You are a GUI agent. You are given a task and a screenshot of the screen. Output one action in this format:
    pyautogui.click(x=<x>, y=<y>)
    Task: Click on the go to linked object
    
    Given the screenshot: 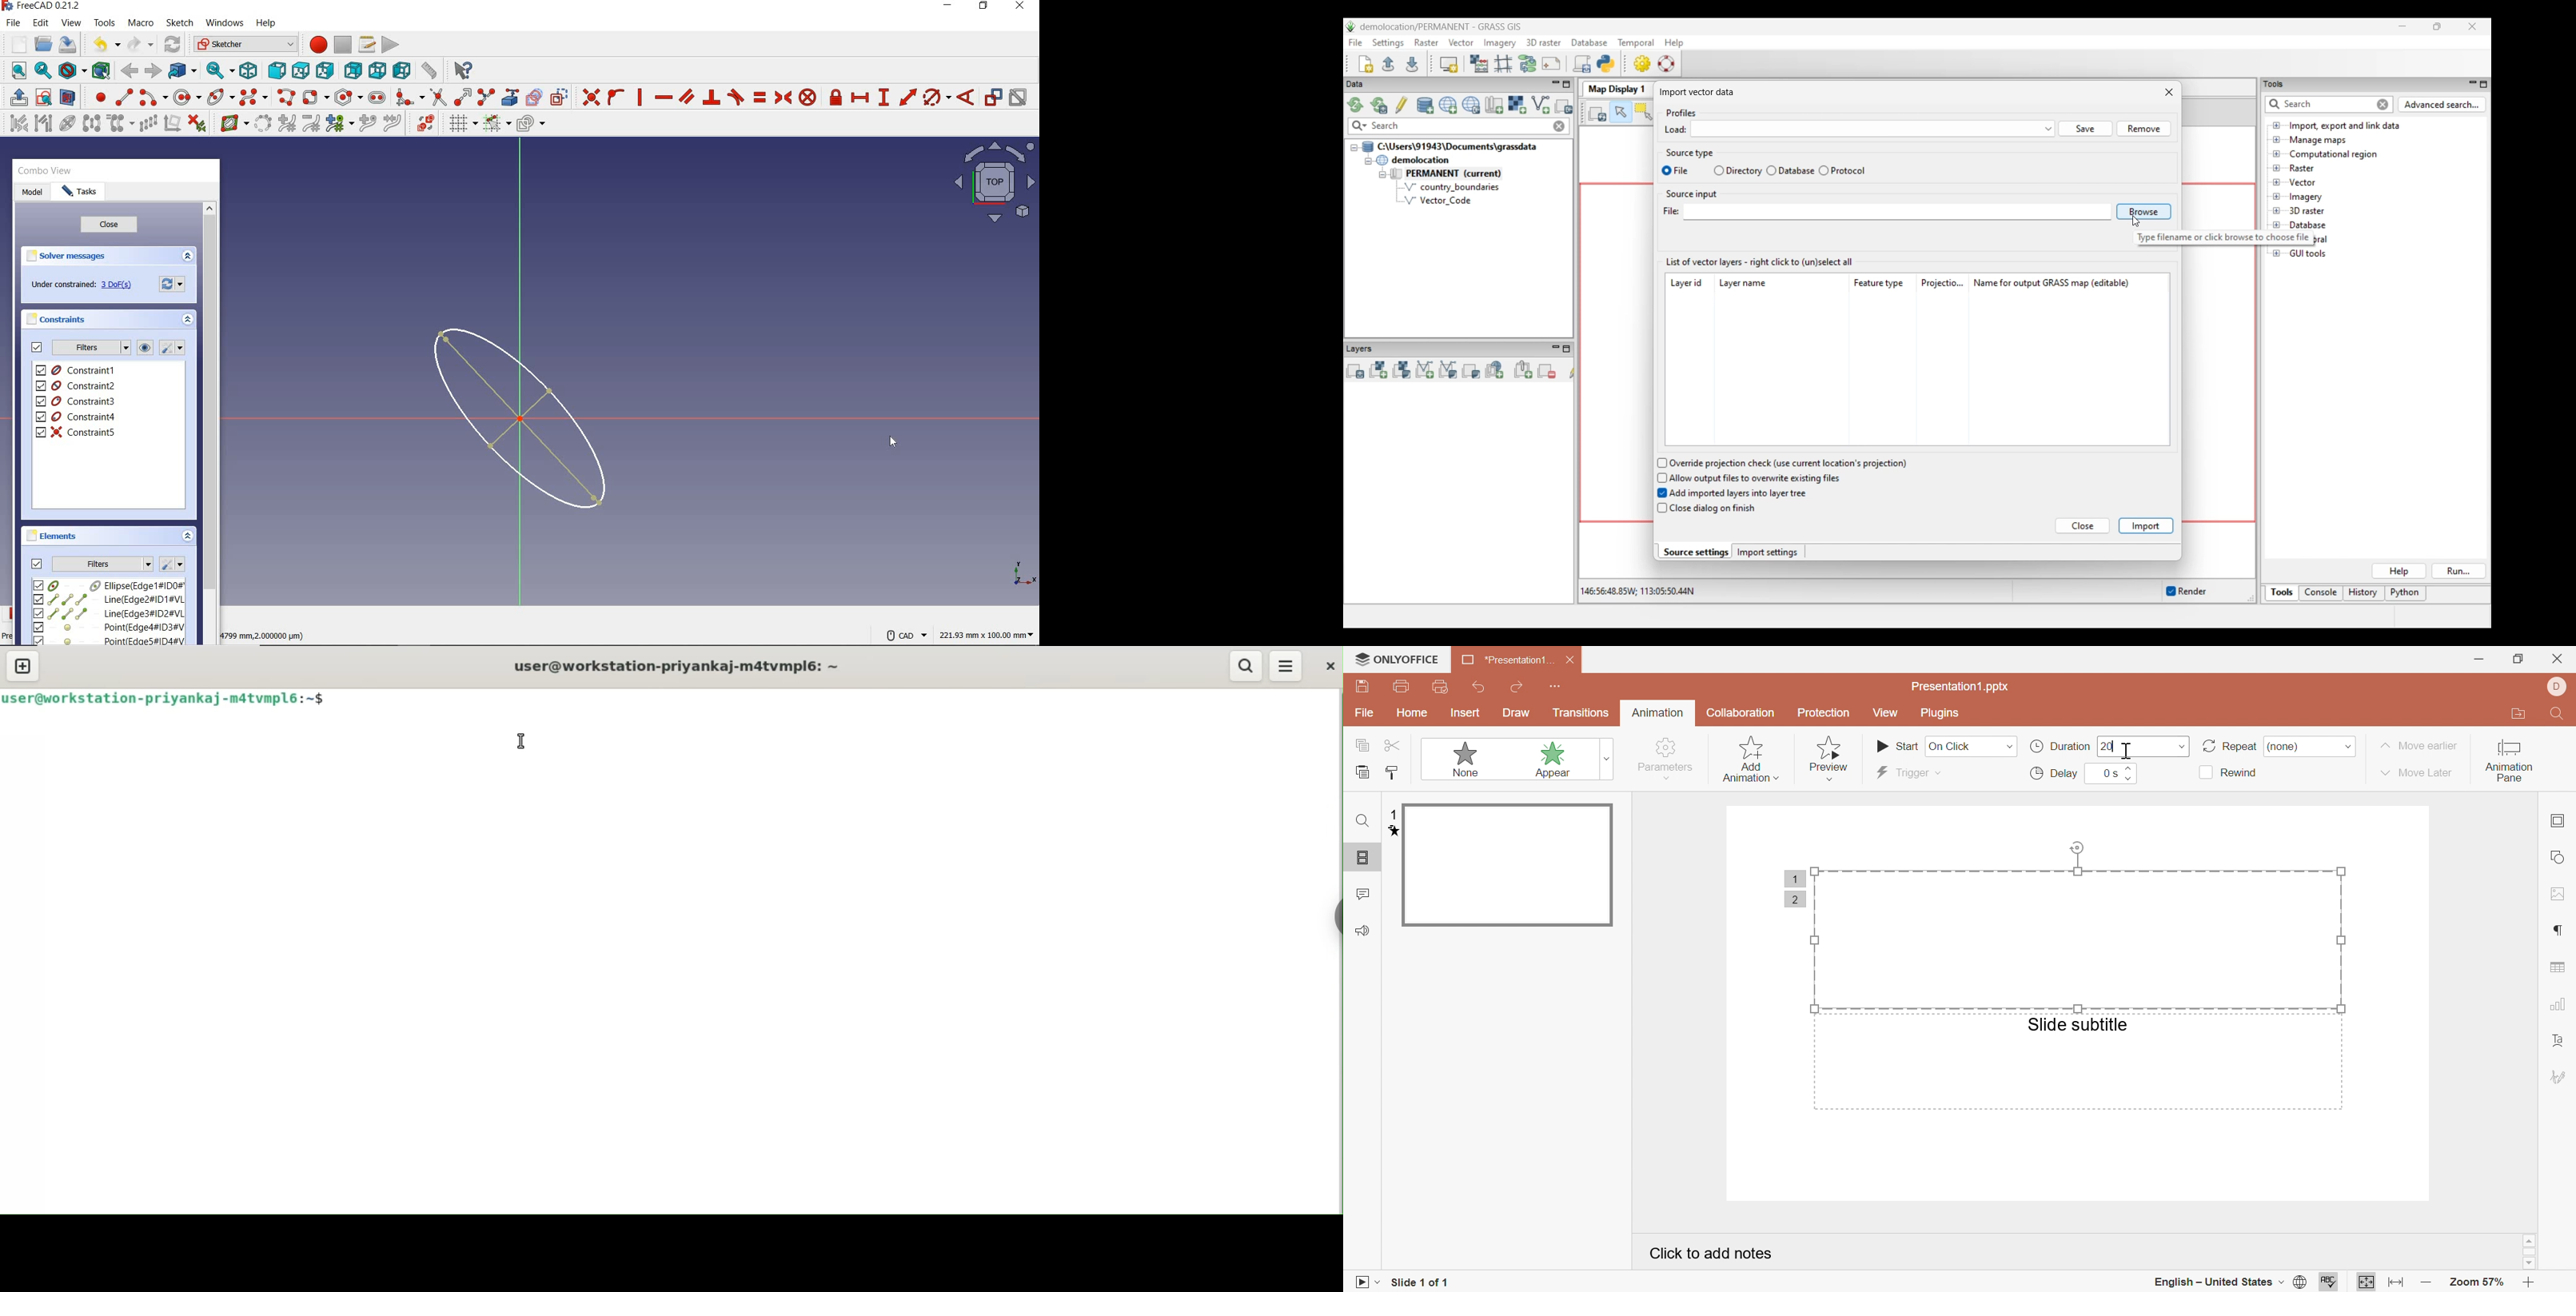 What is the action you would take?
    pyautogui.click(x=183, y=70)
    